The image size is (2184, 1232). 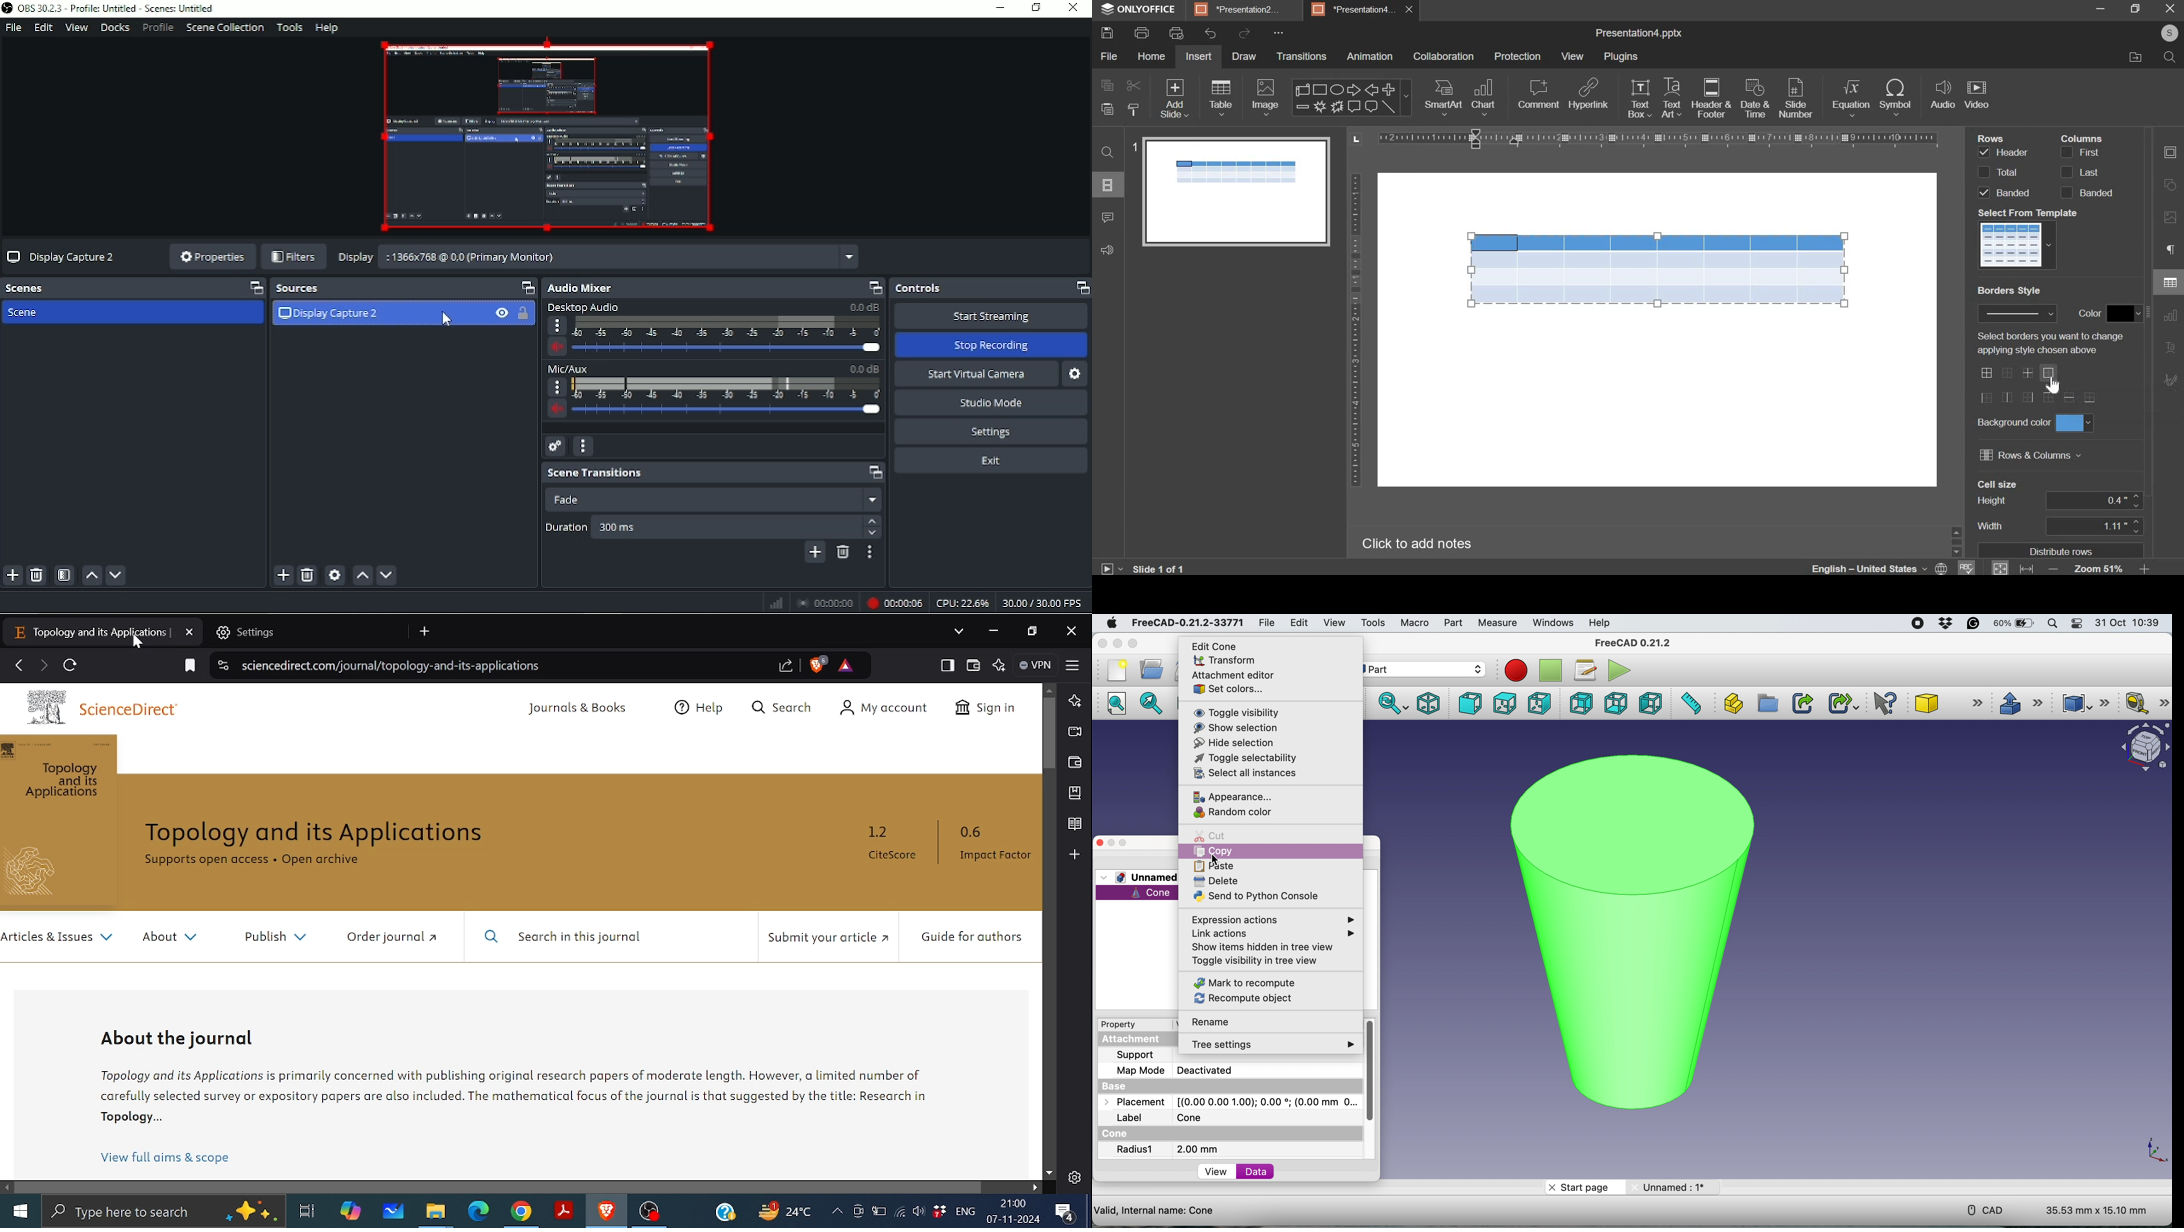 What do you see at coordinates (782, 1210) in the screenshot?
I see `Weather` at bounding box center [782, 1210].